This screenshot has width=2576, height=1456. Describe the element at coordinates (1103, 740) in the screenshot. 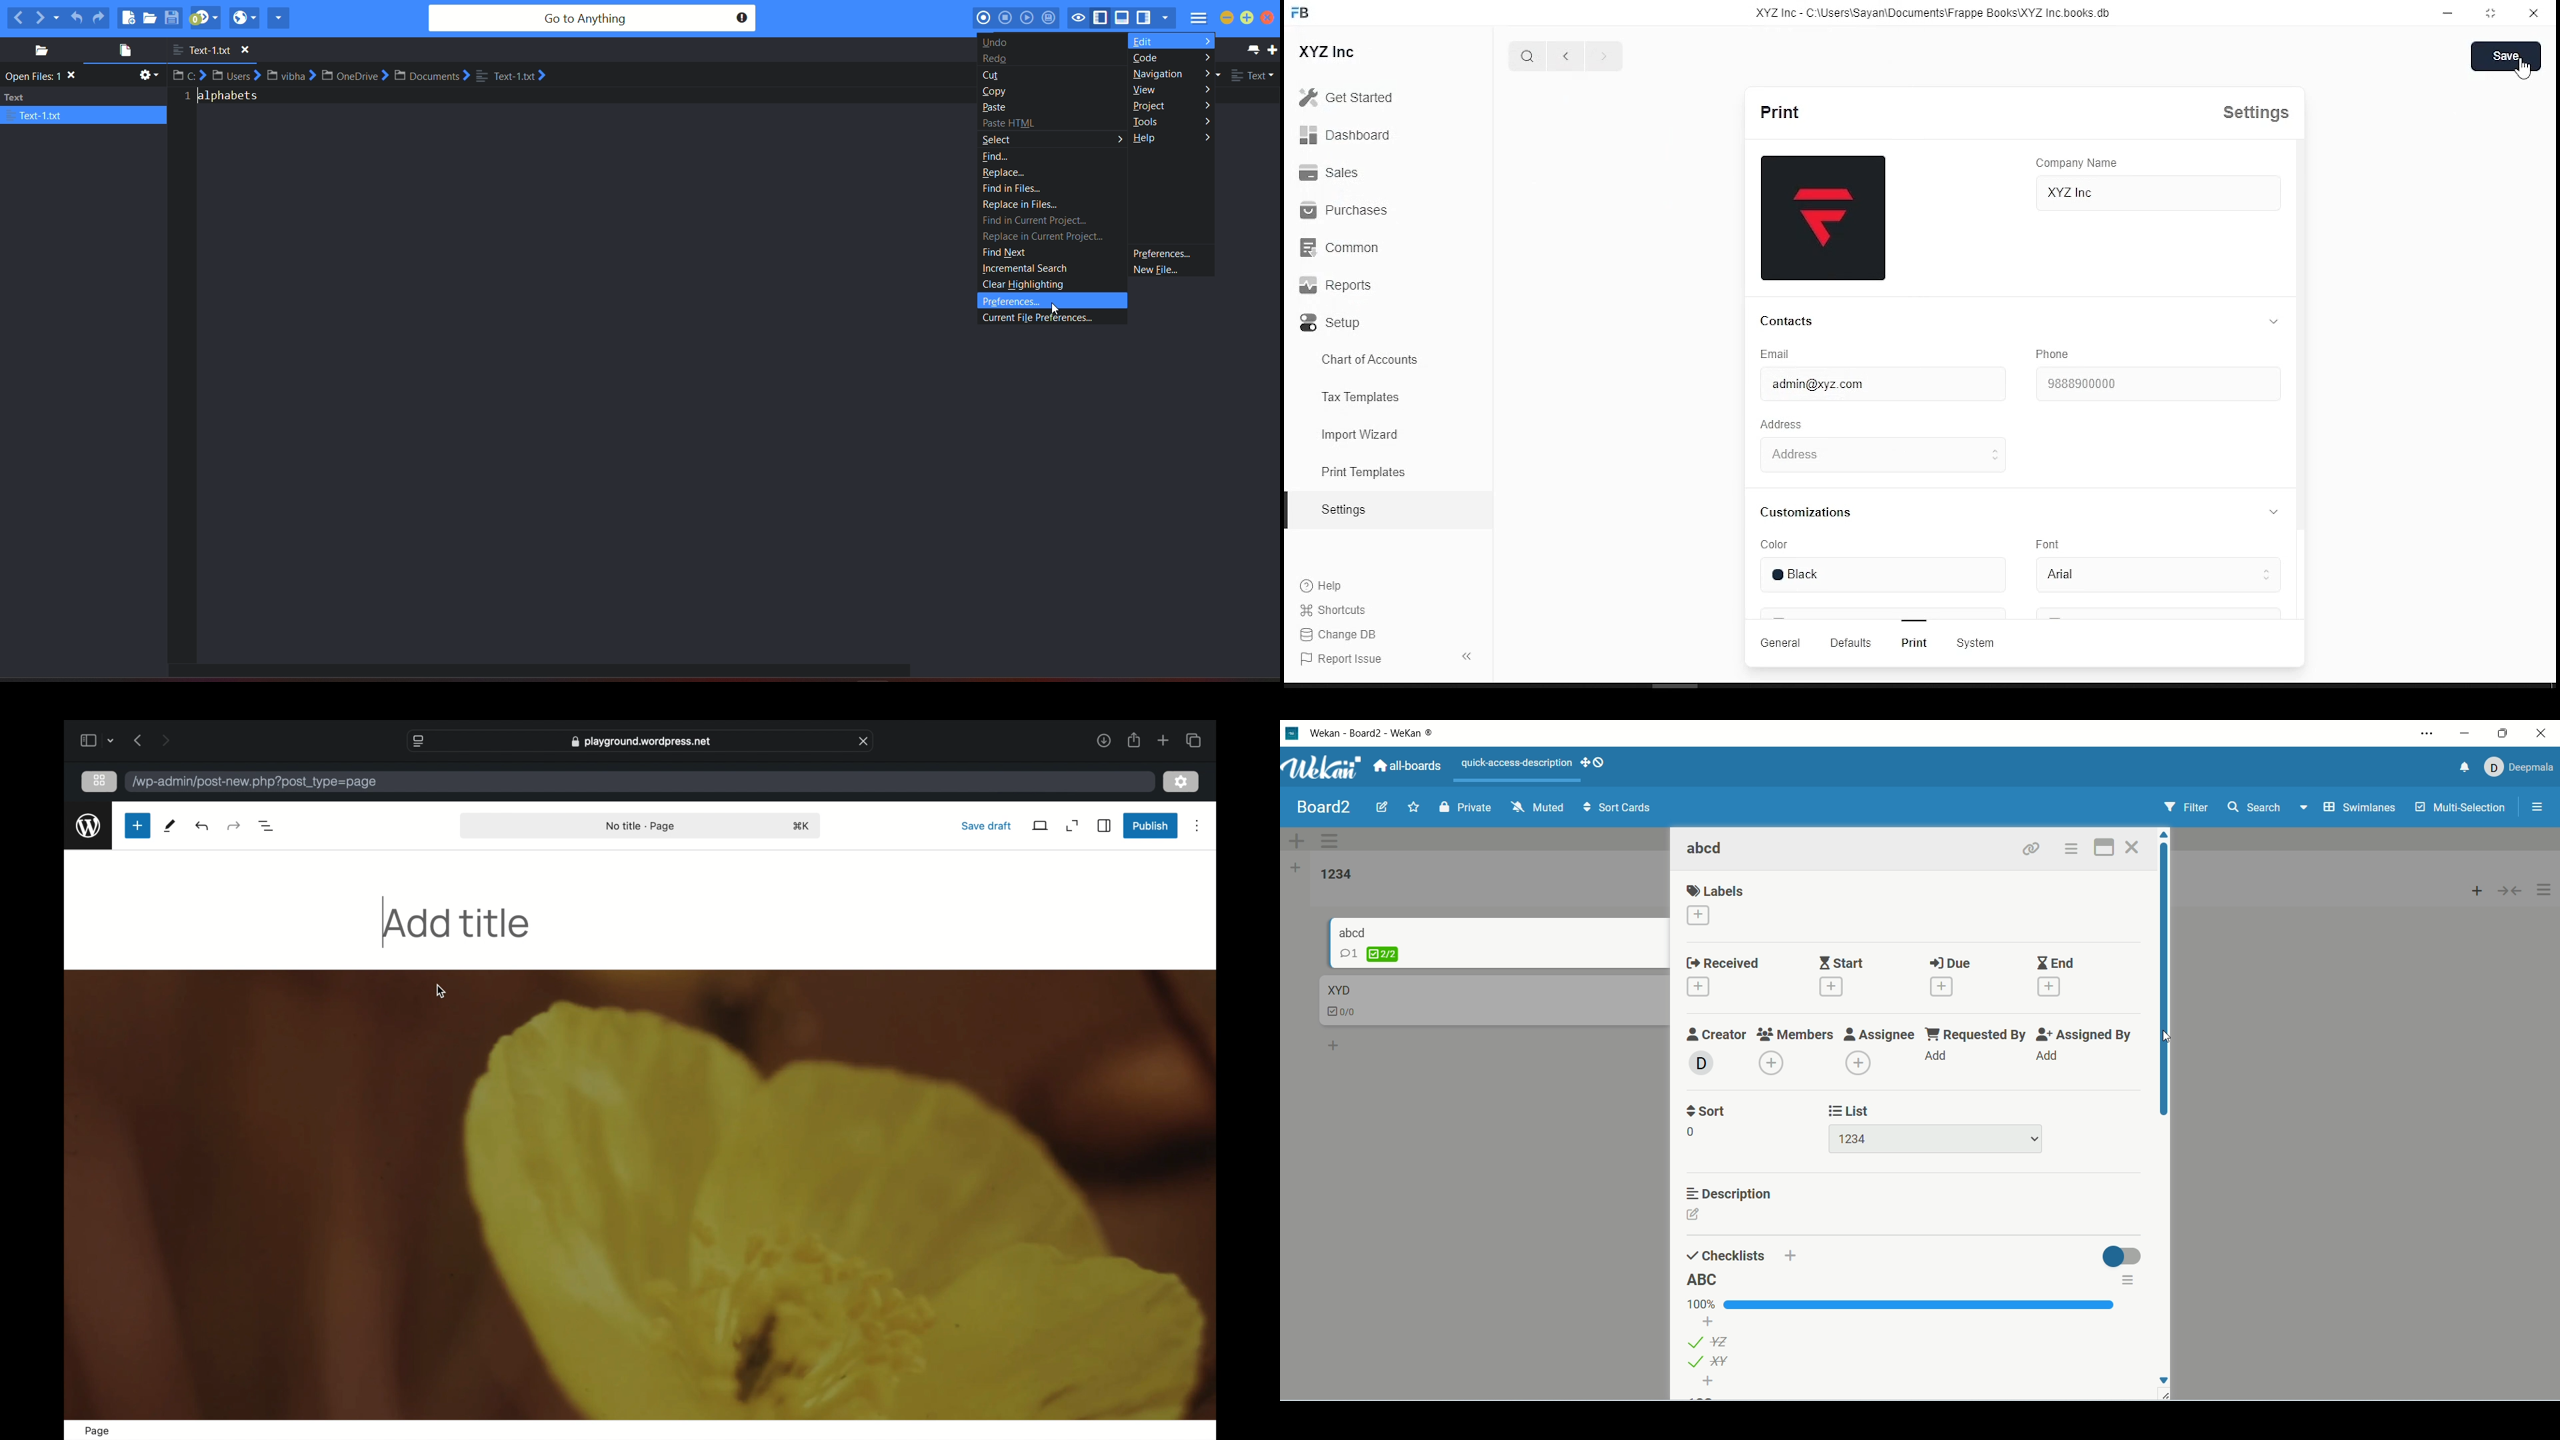

I see `downloads` at that location.